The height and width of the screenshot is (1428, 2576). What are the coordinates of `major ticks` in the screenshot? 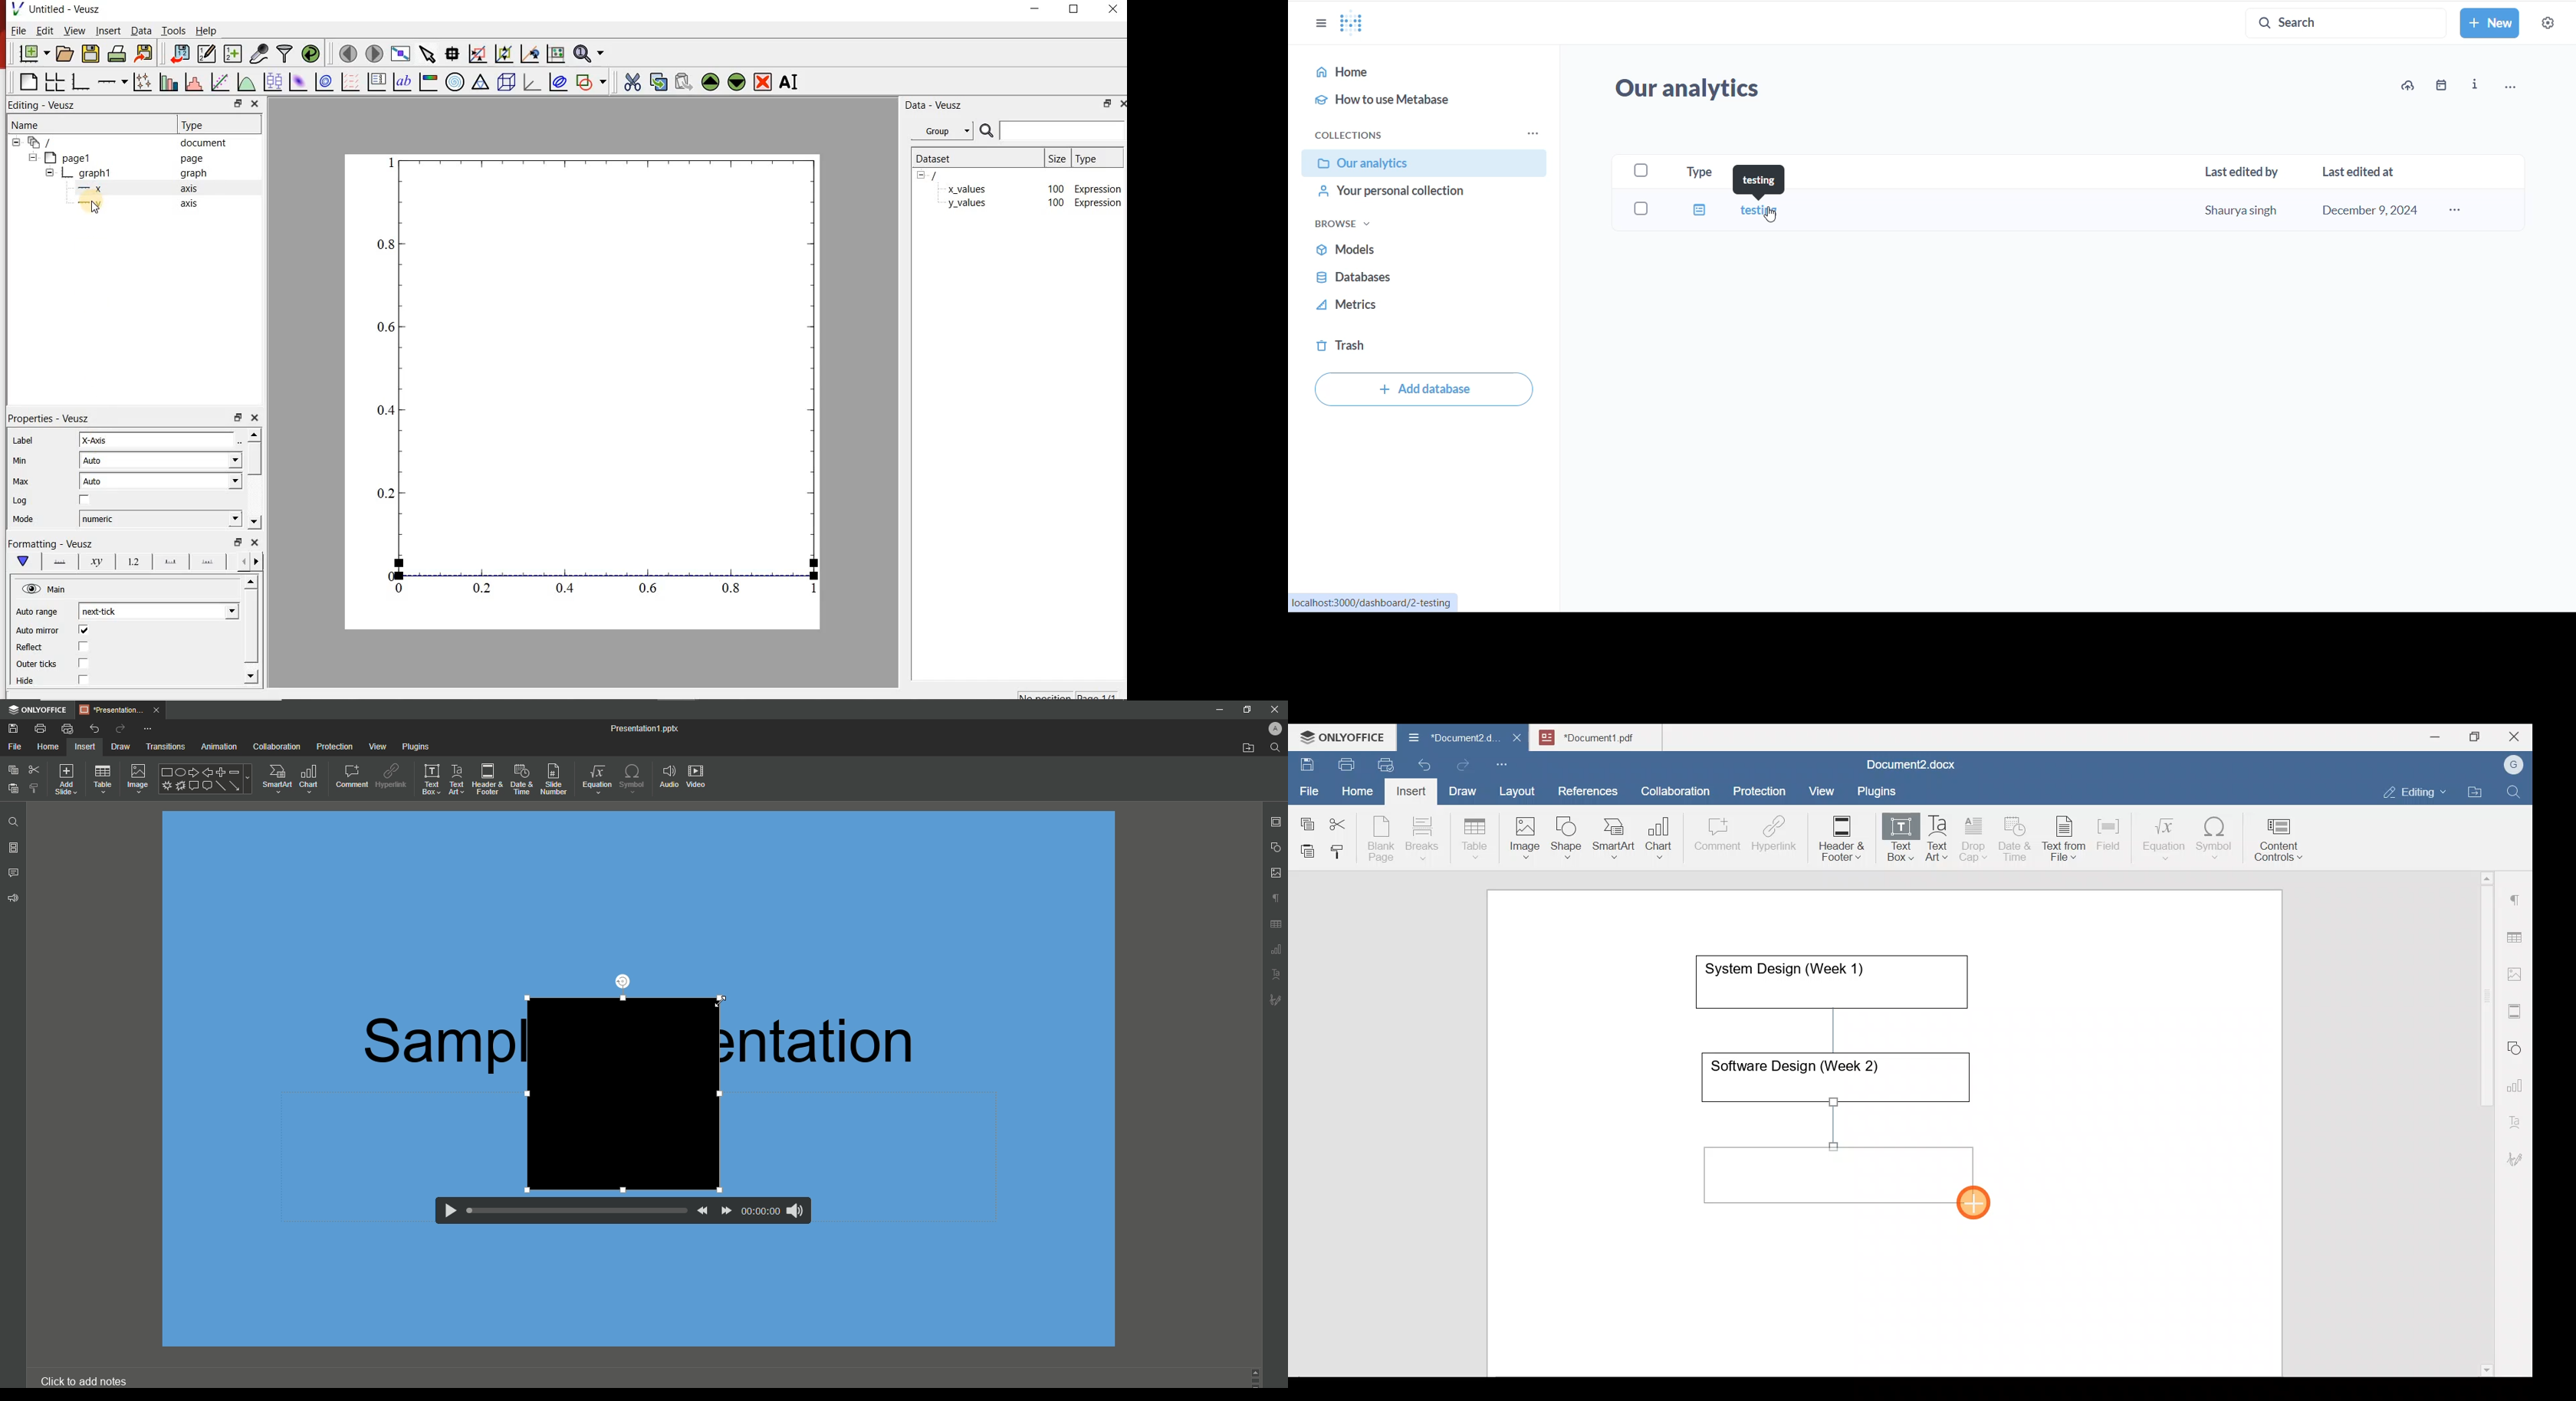 It's located at (171, 562).